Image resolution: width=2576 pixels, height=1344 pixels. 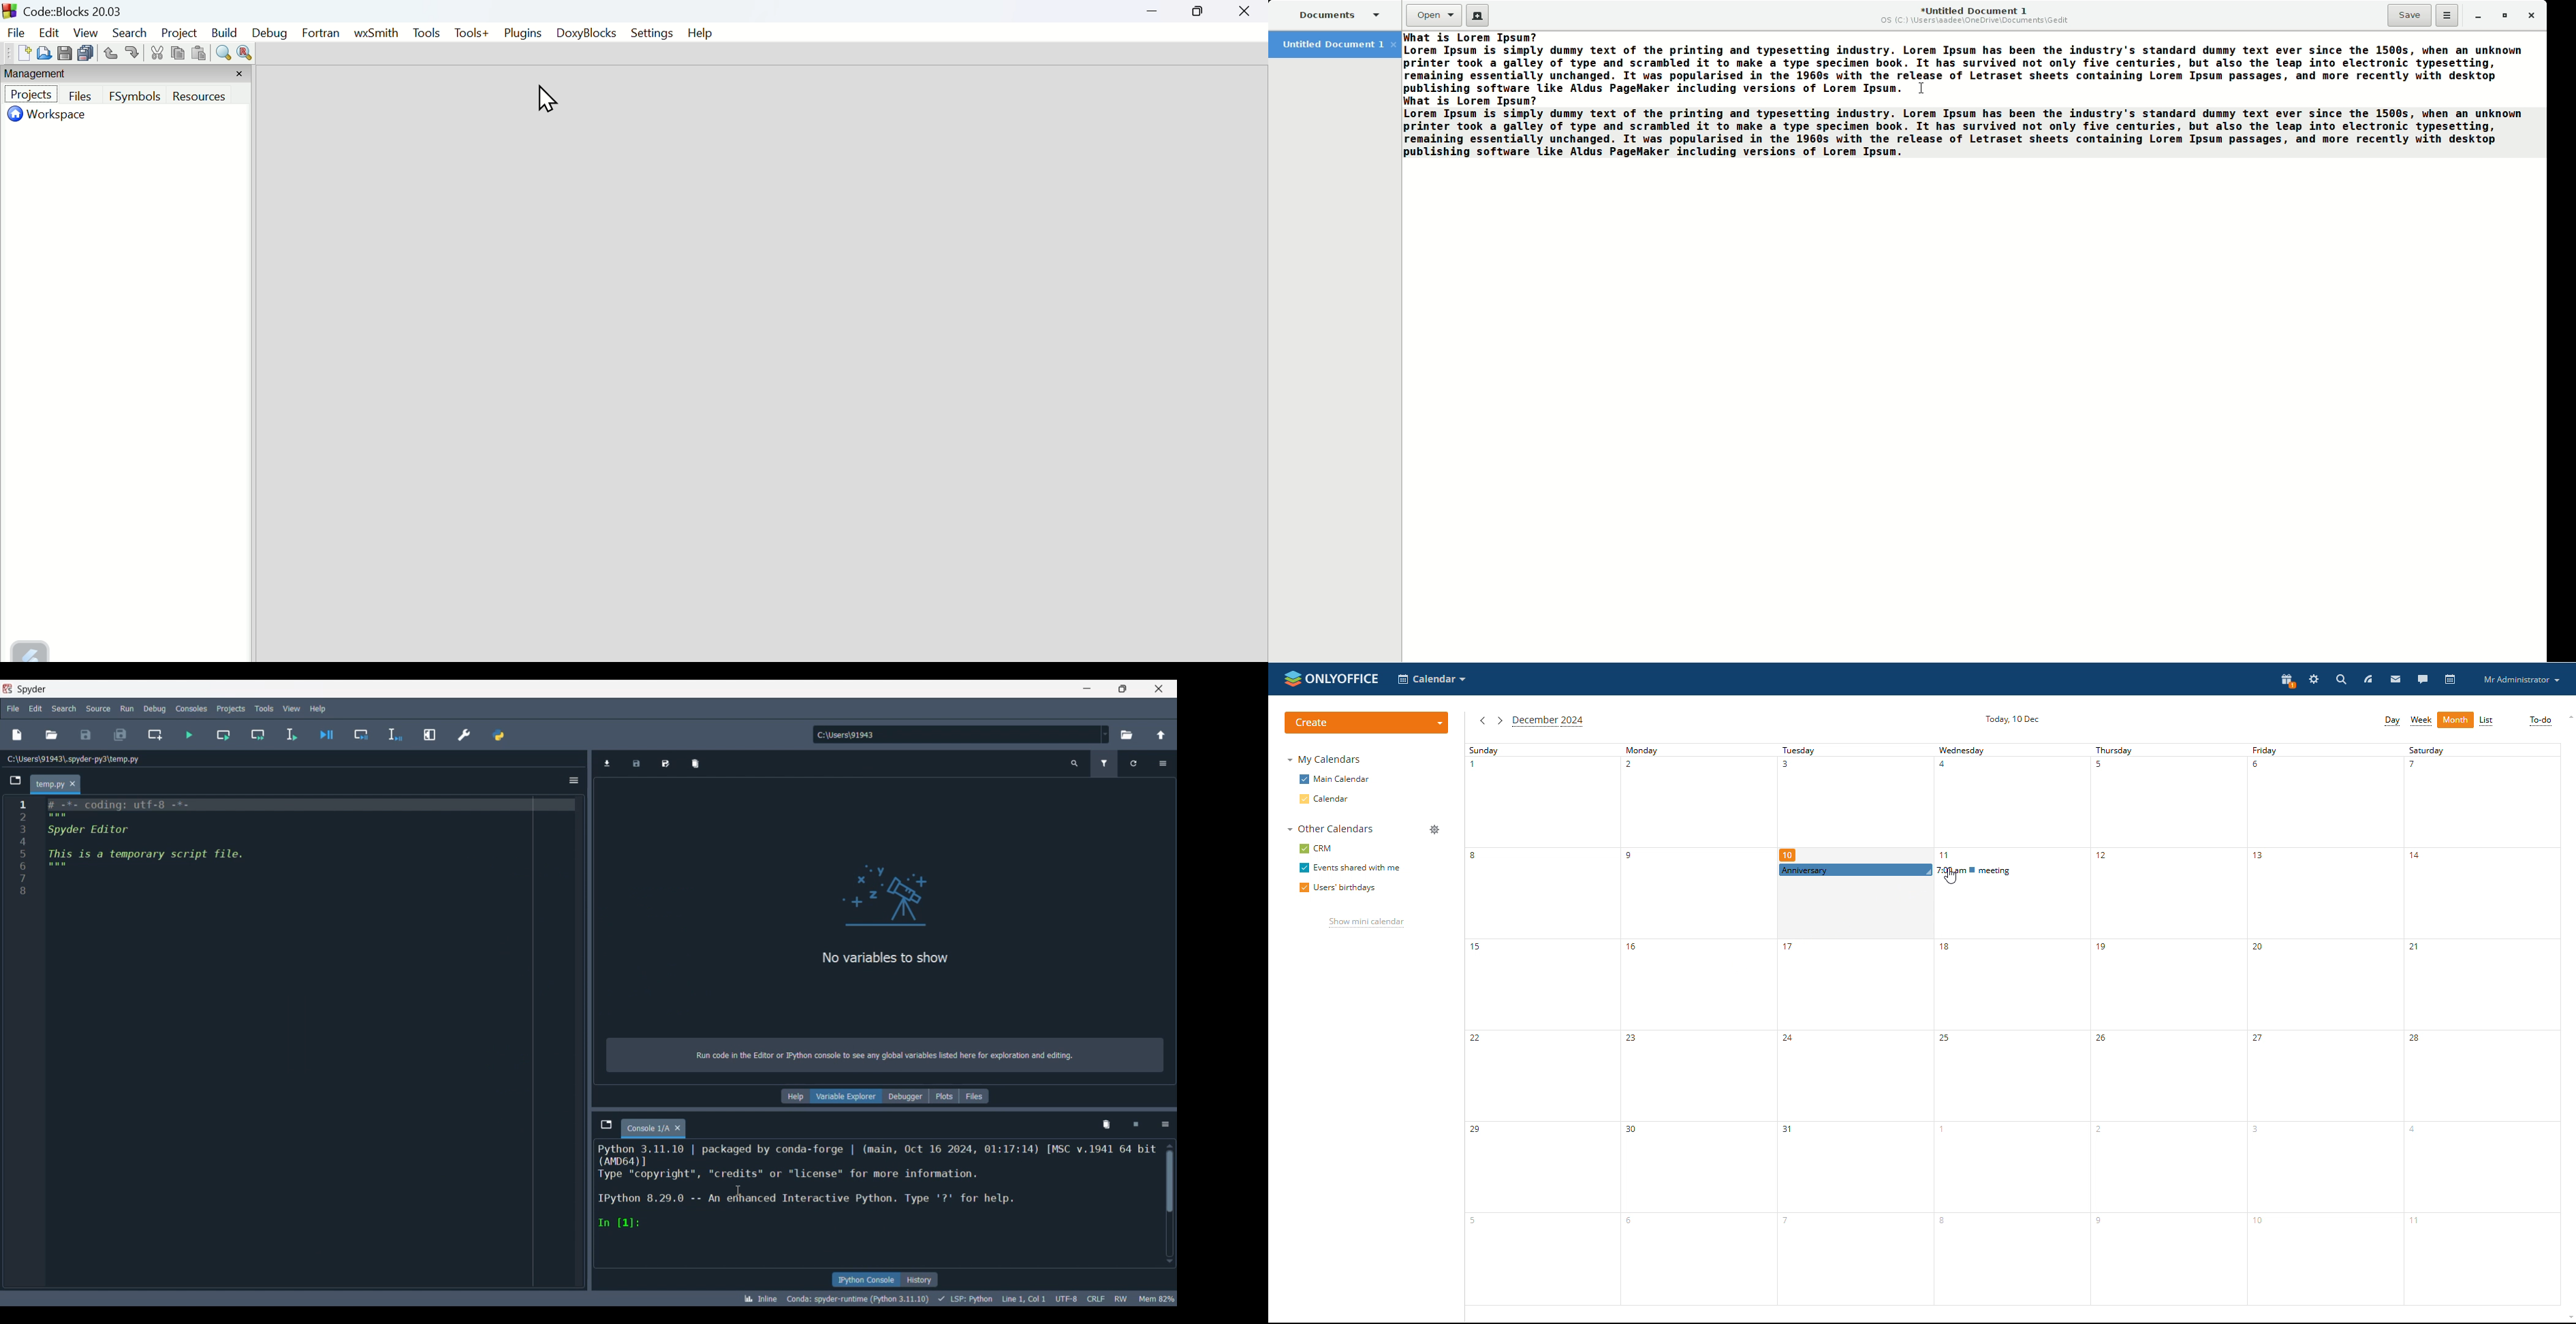 What do you see at coordinates (796, 1096) in the screenshot?
I see `Help` at bounding box center [796, 1096].